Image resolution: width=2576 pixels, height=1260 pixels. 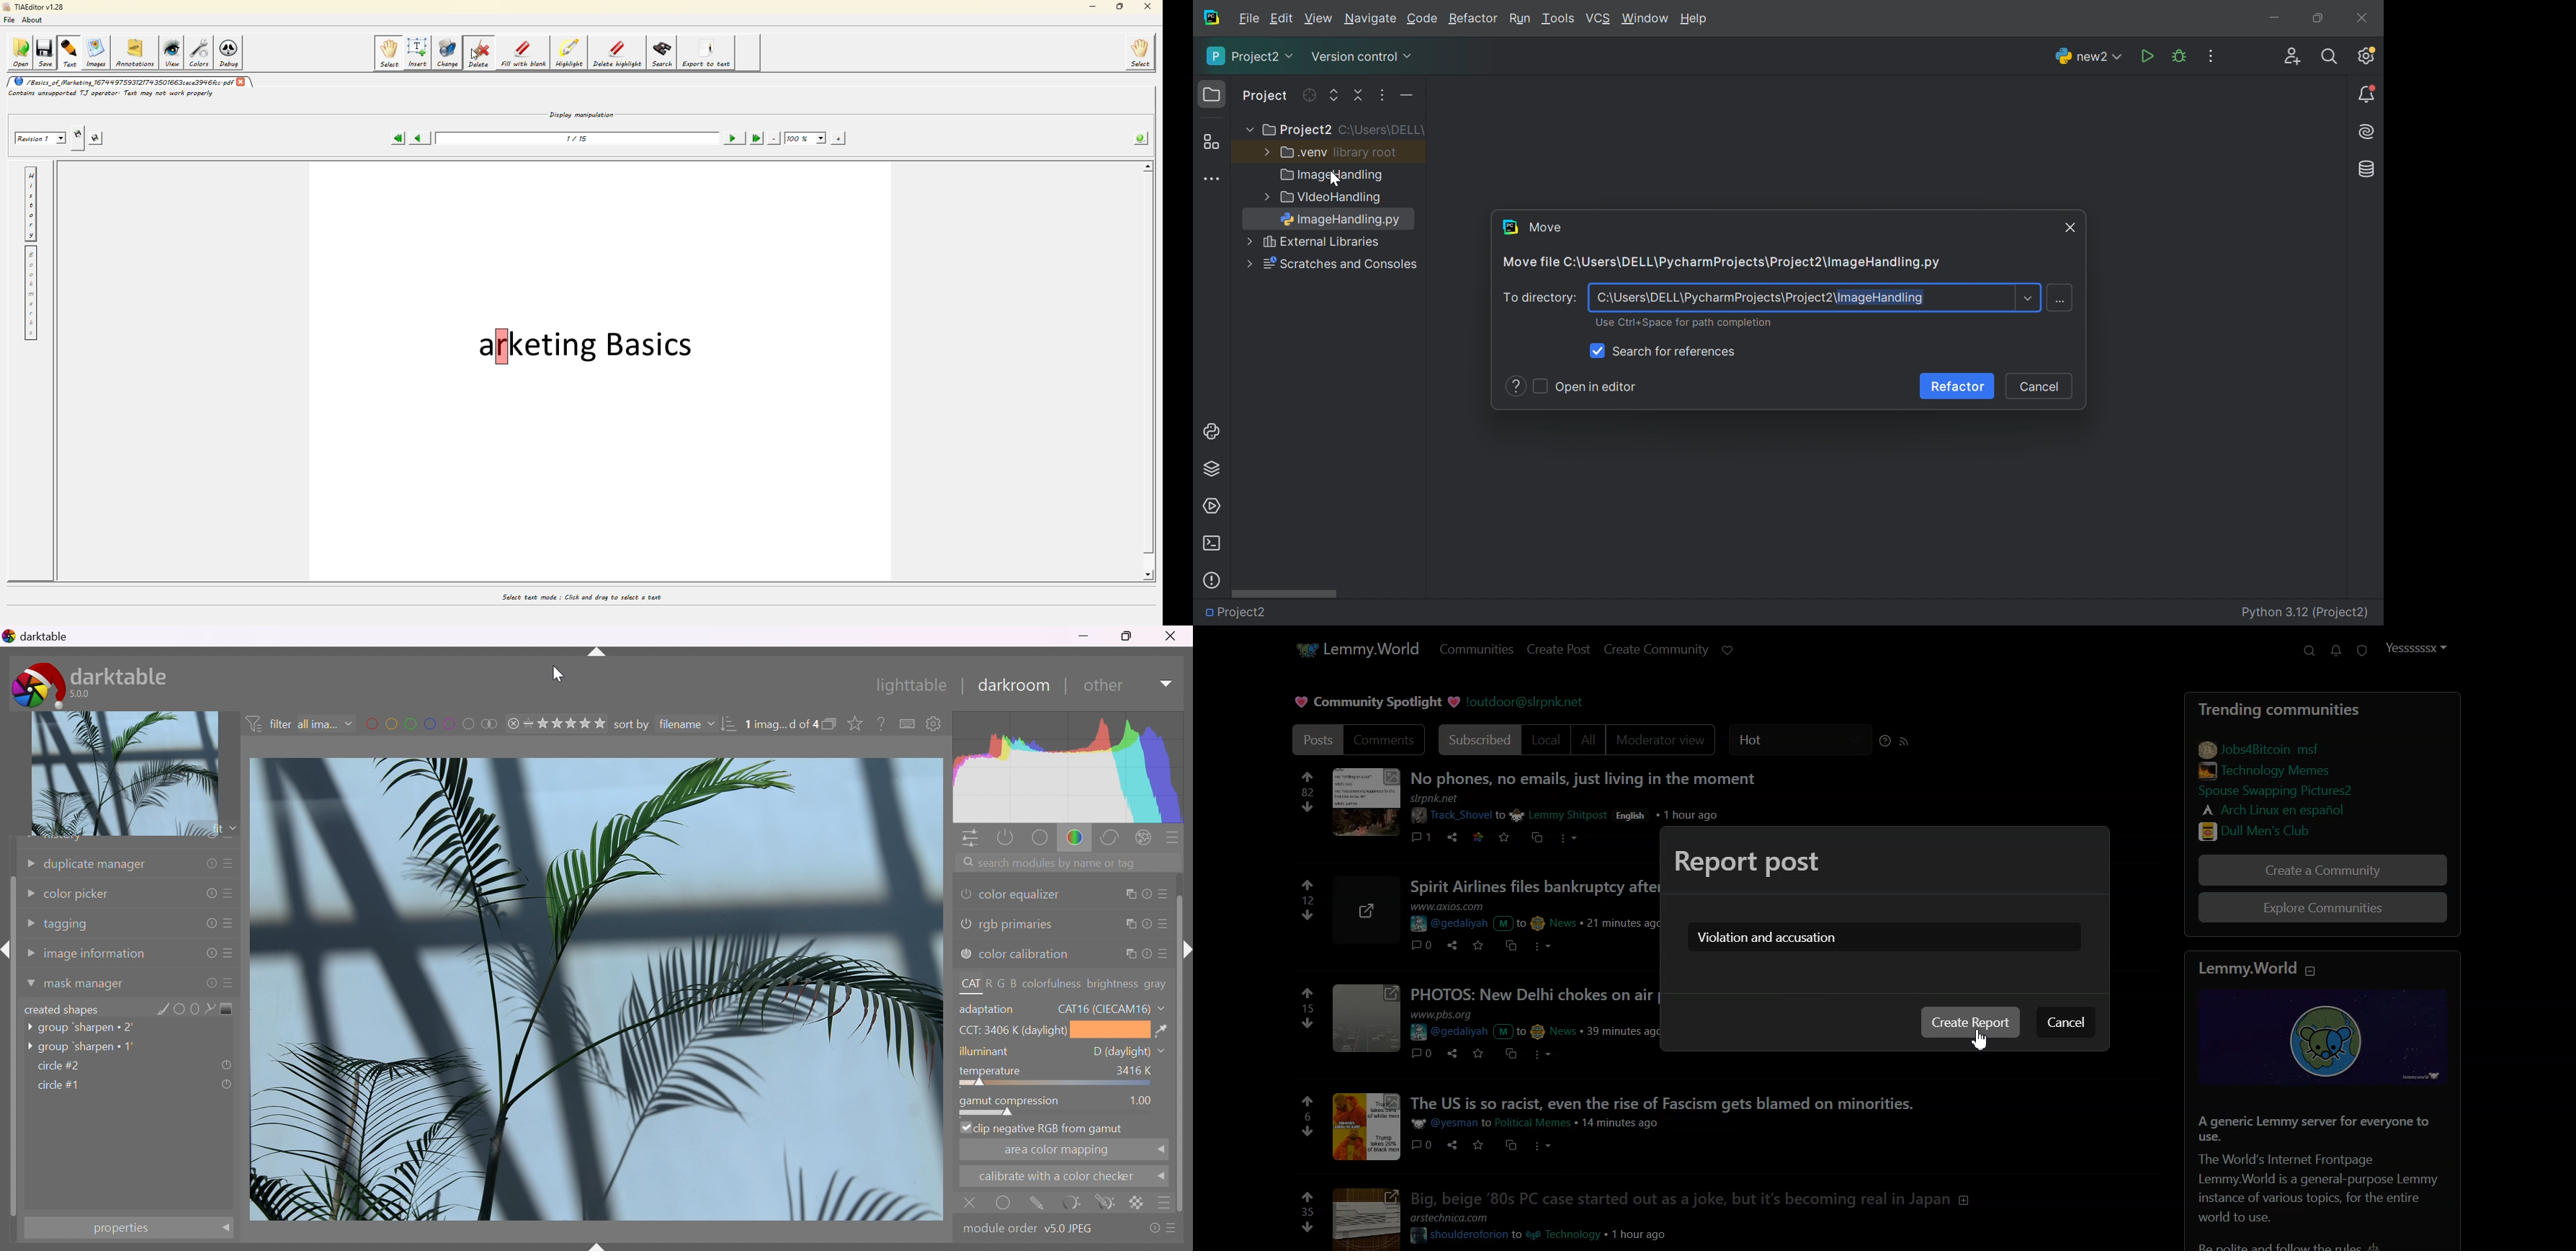 What do you see at coordinates (126, 775) in the screenshot?
I see `image preview` at bounding box center [126, 775].